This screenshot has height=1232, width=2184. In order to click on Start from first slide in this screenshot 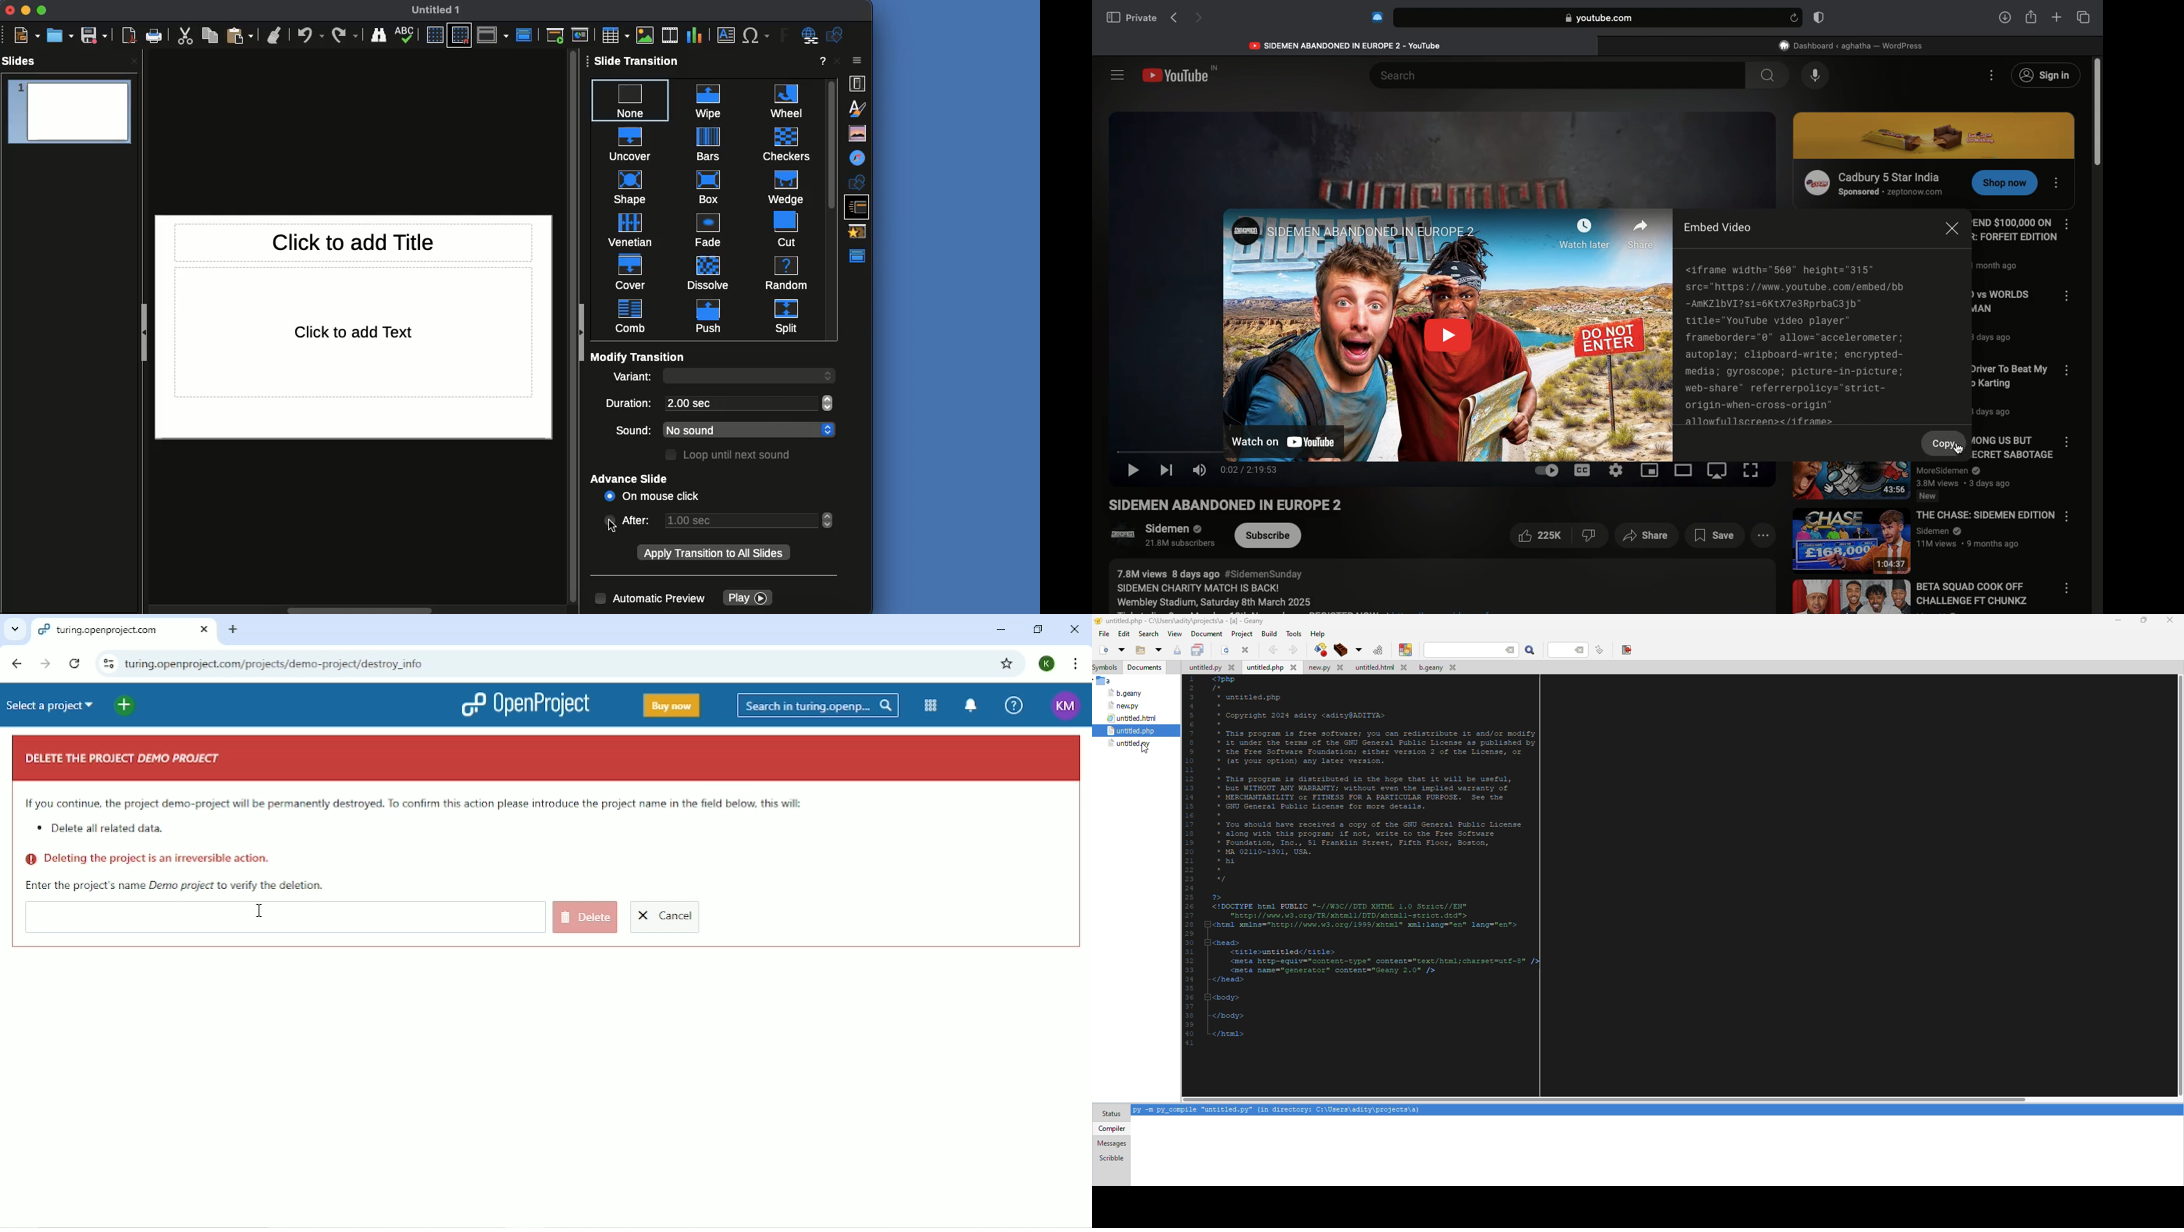, I will do `click(555, 36)`.